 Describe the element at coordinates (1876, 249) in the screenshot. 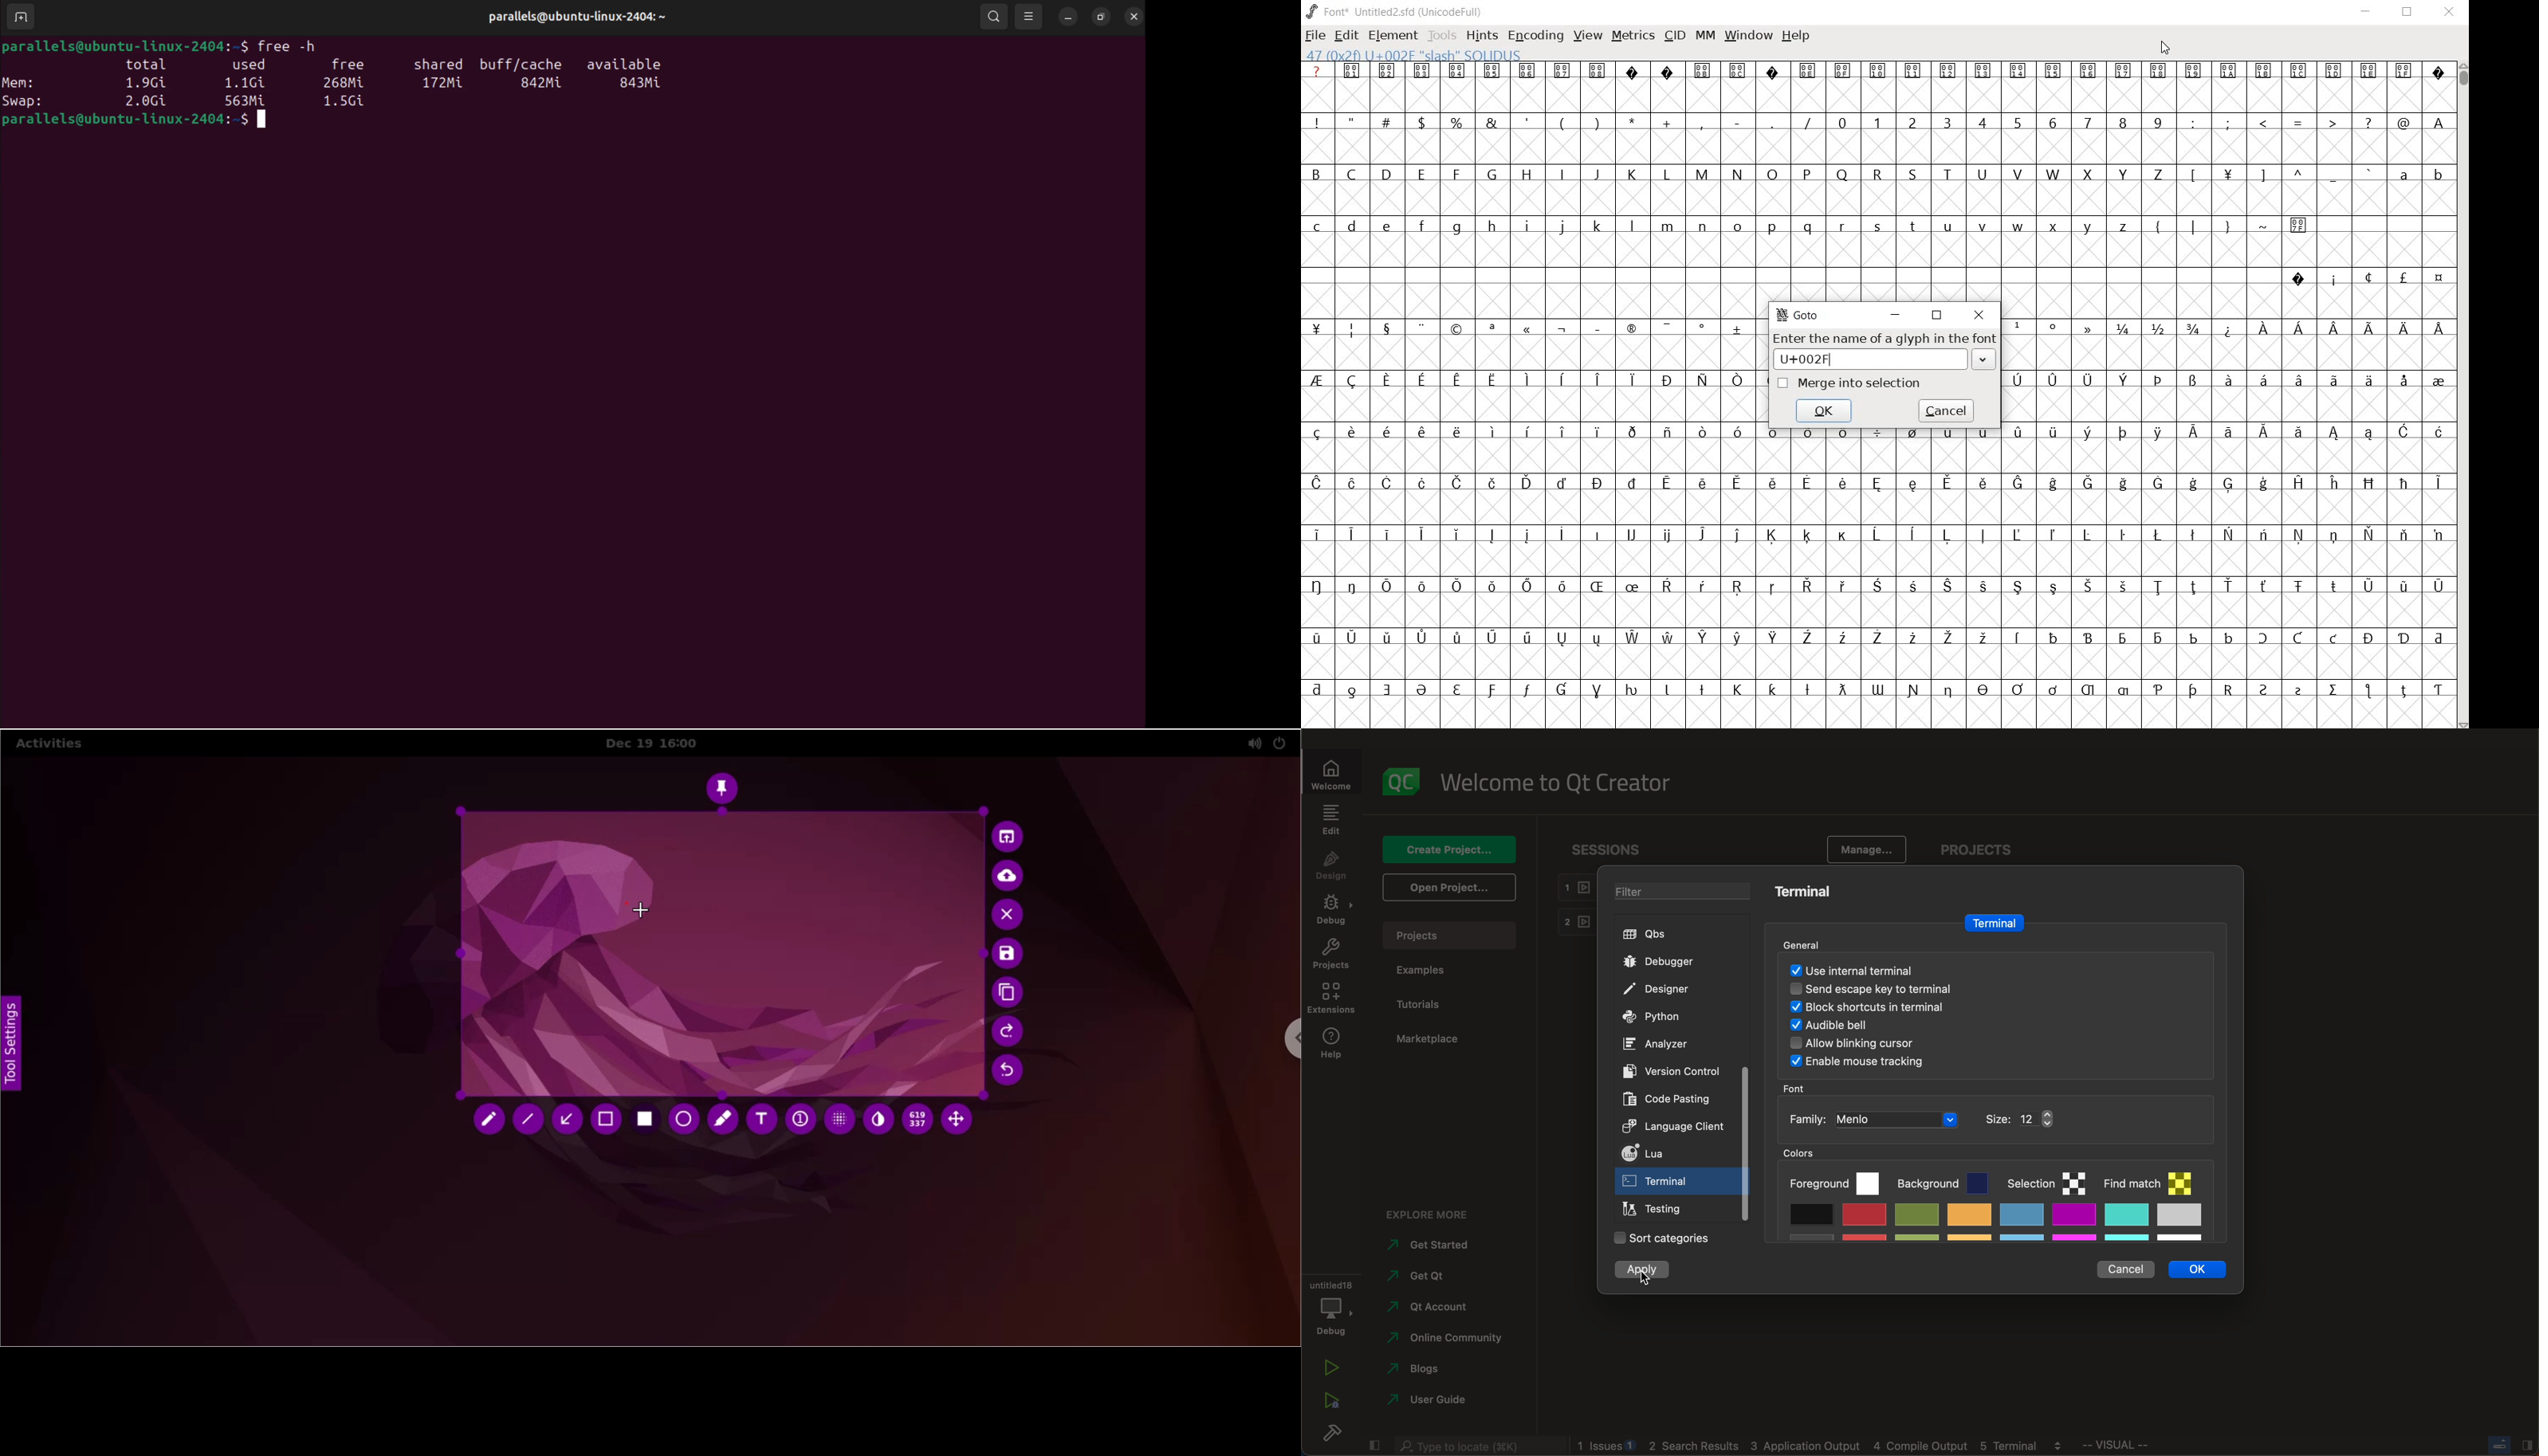

I see `empty cells` at that location.